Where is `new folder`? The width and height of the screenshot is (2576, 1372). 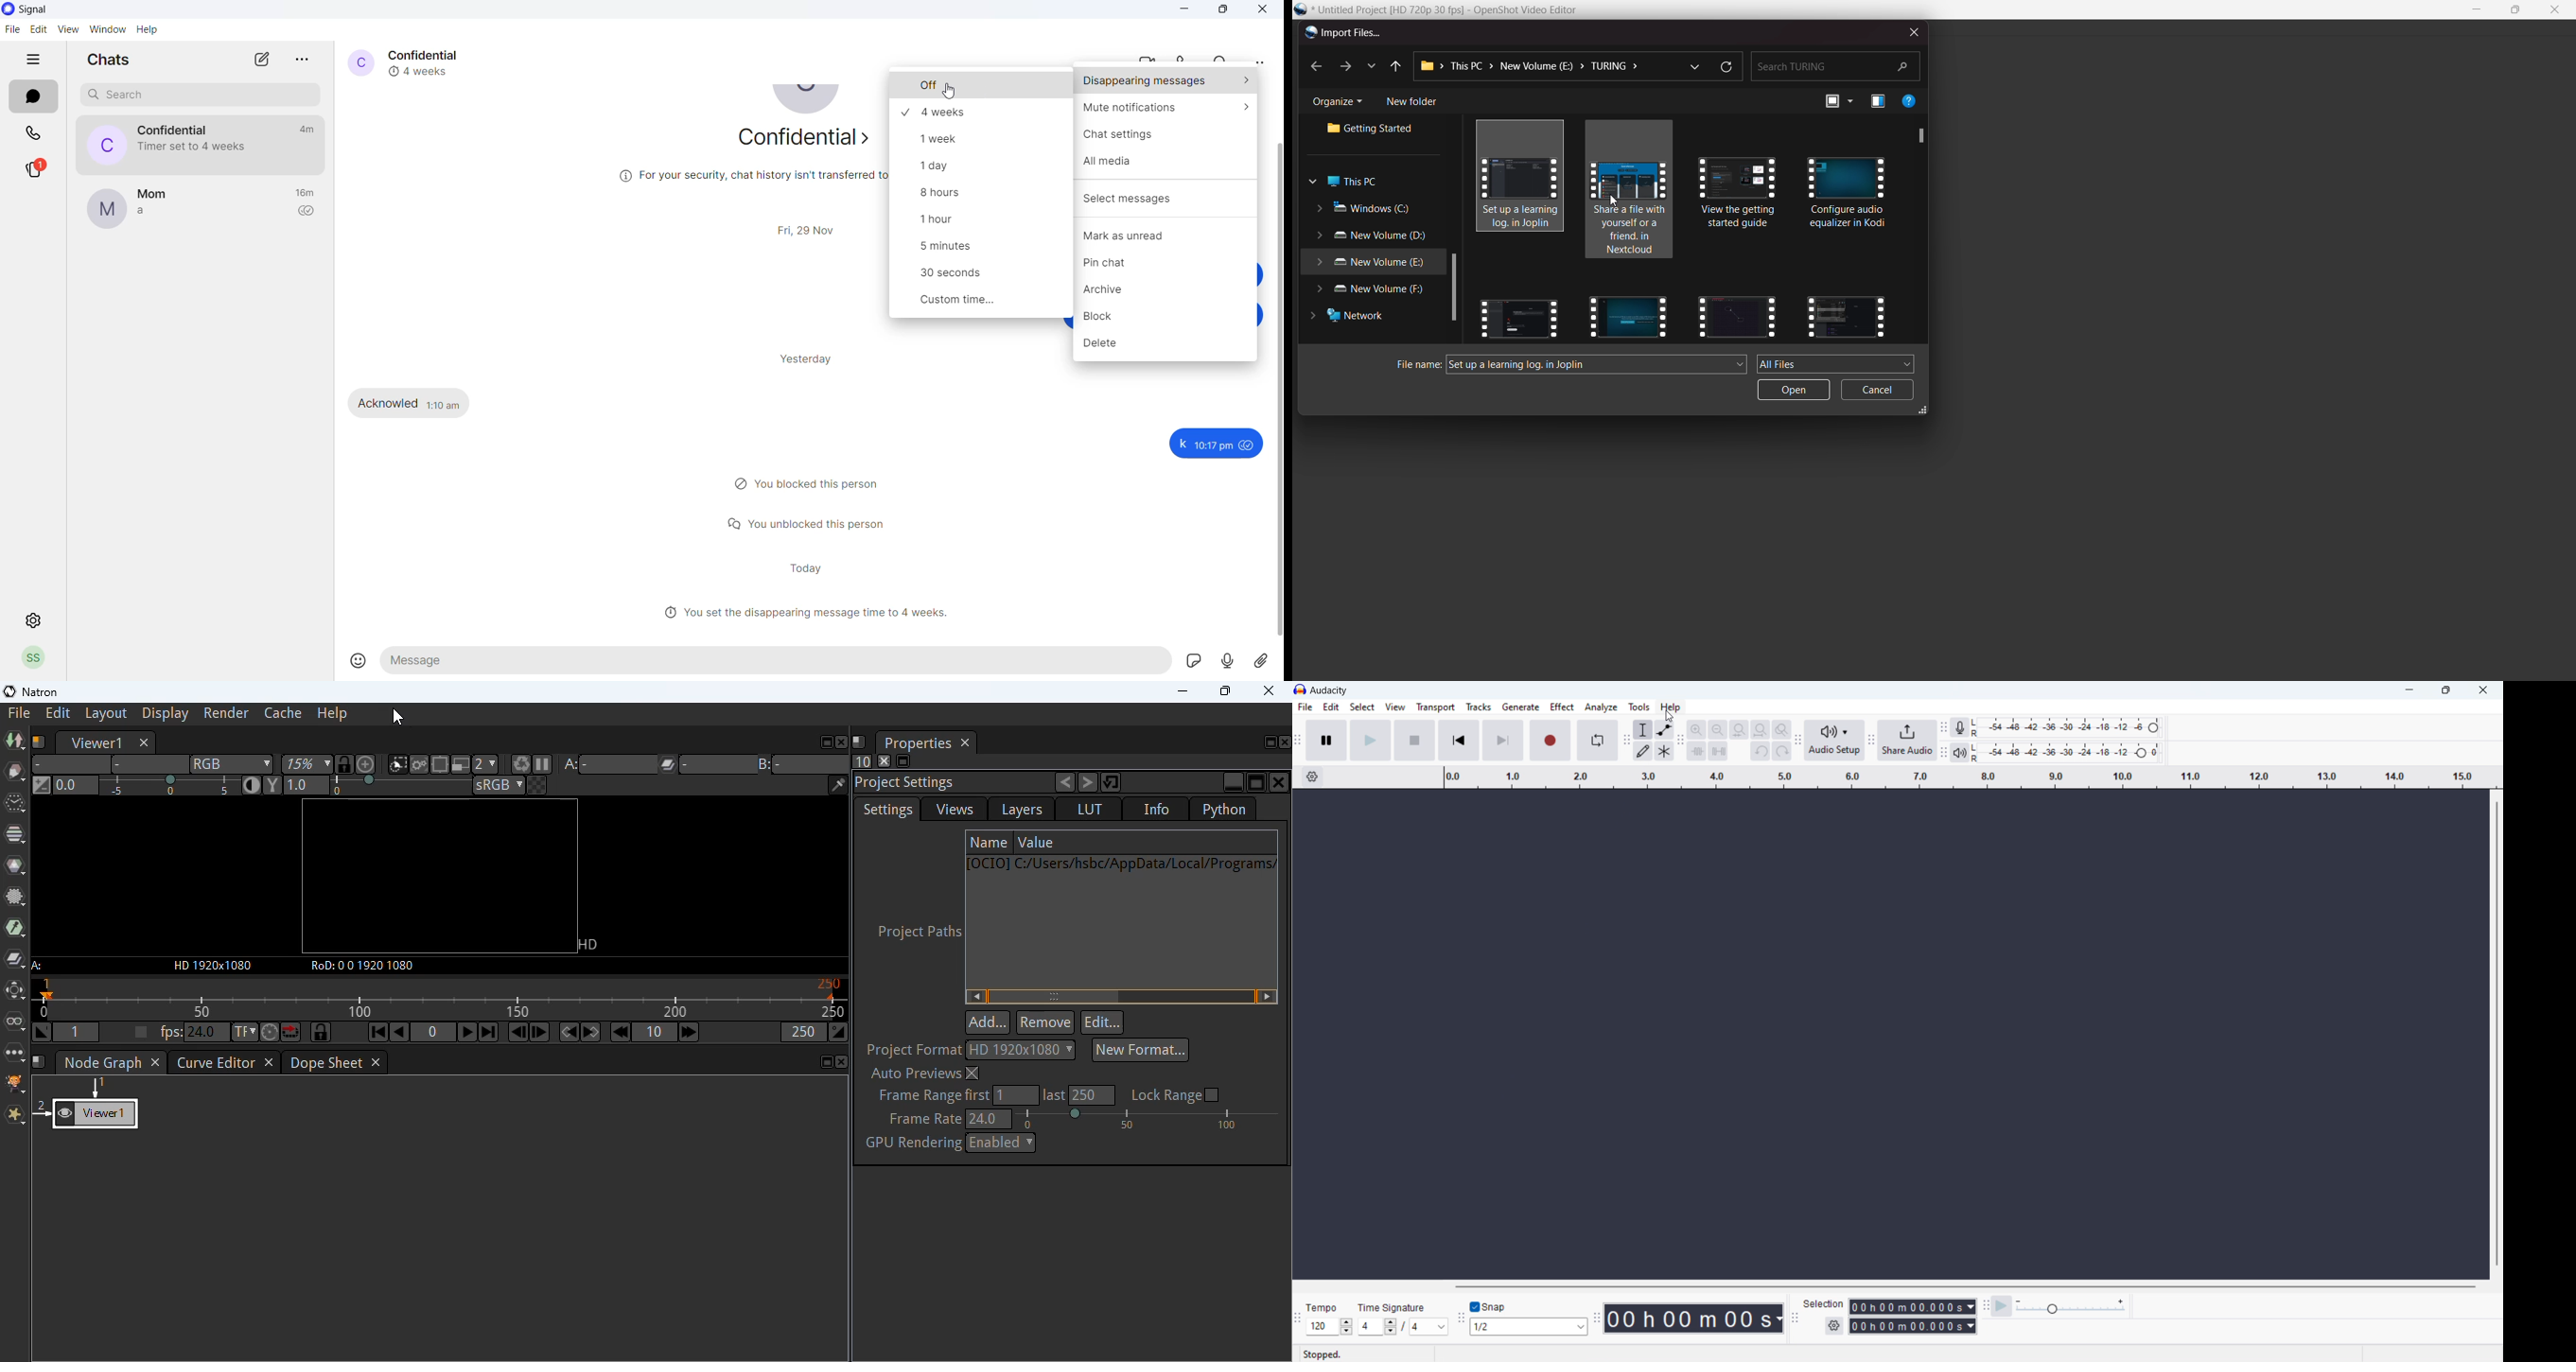
new folder is located at coordinates (1412, 102).